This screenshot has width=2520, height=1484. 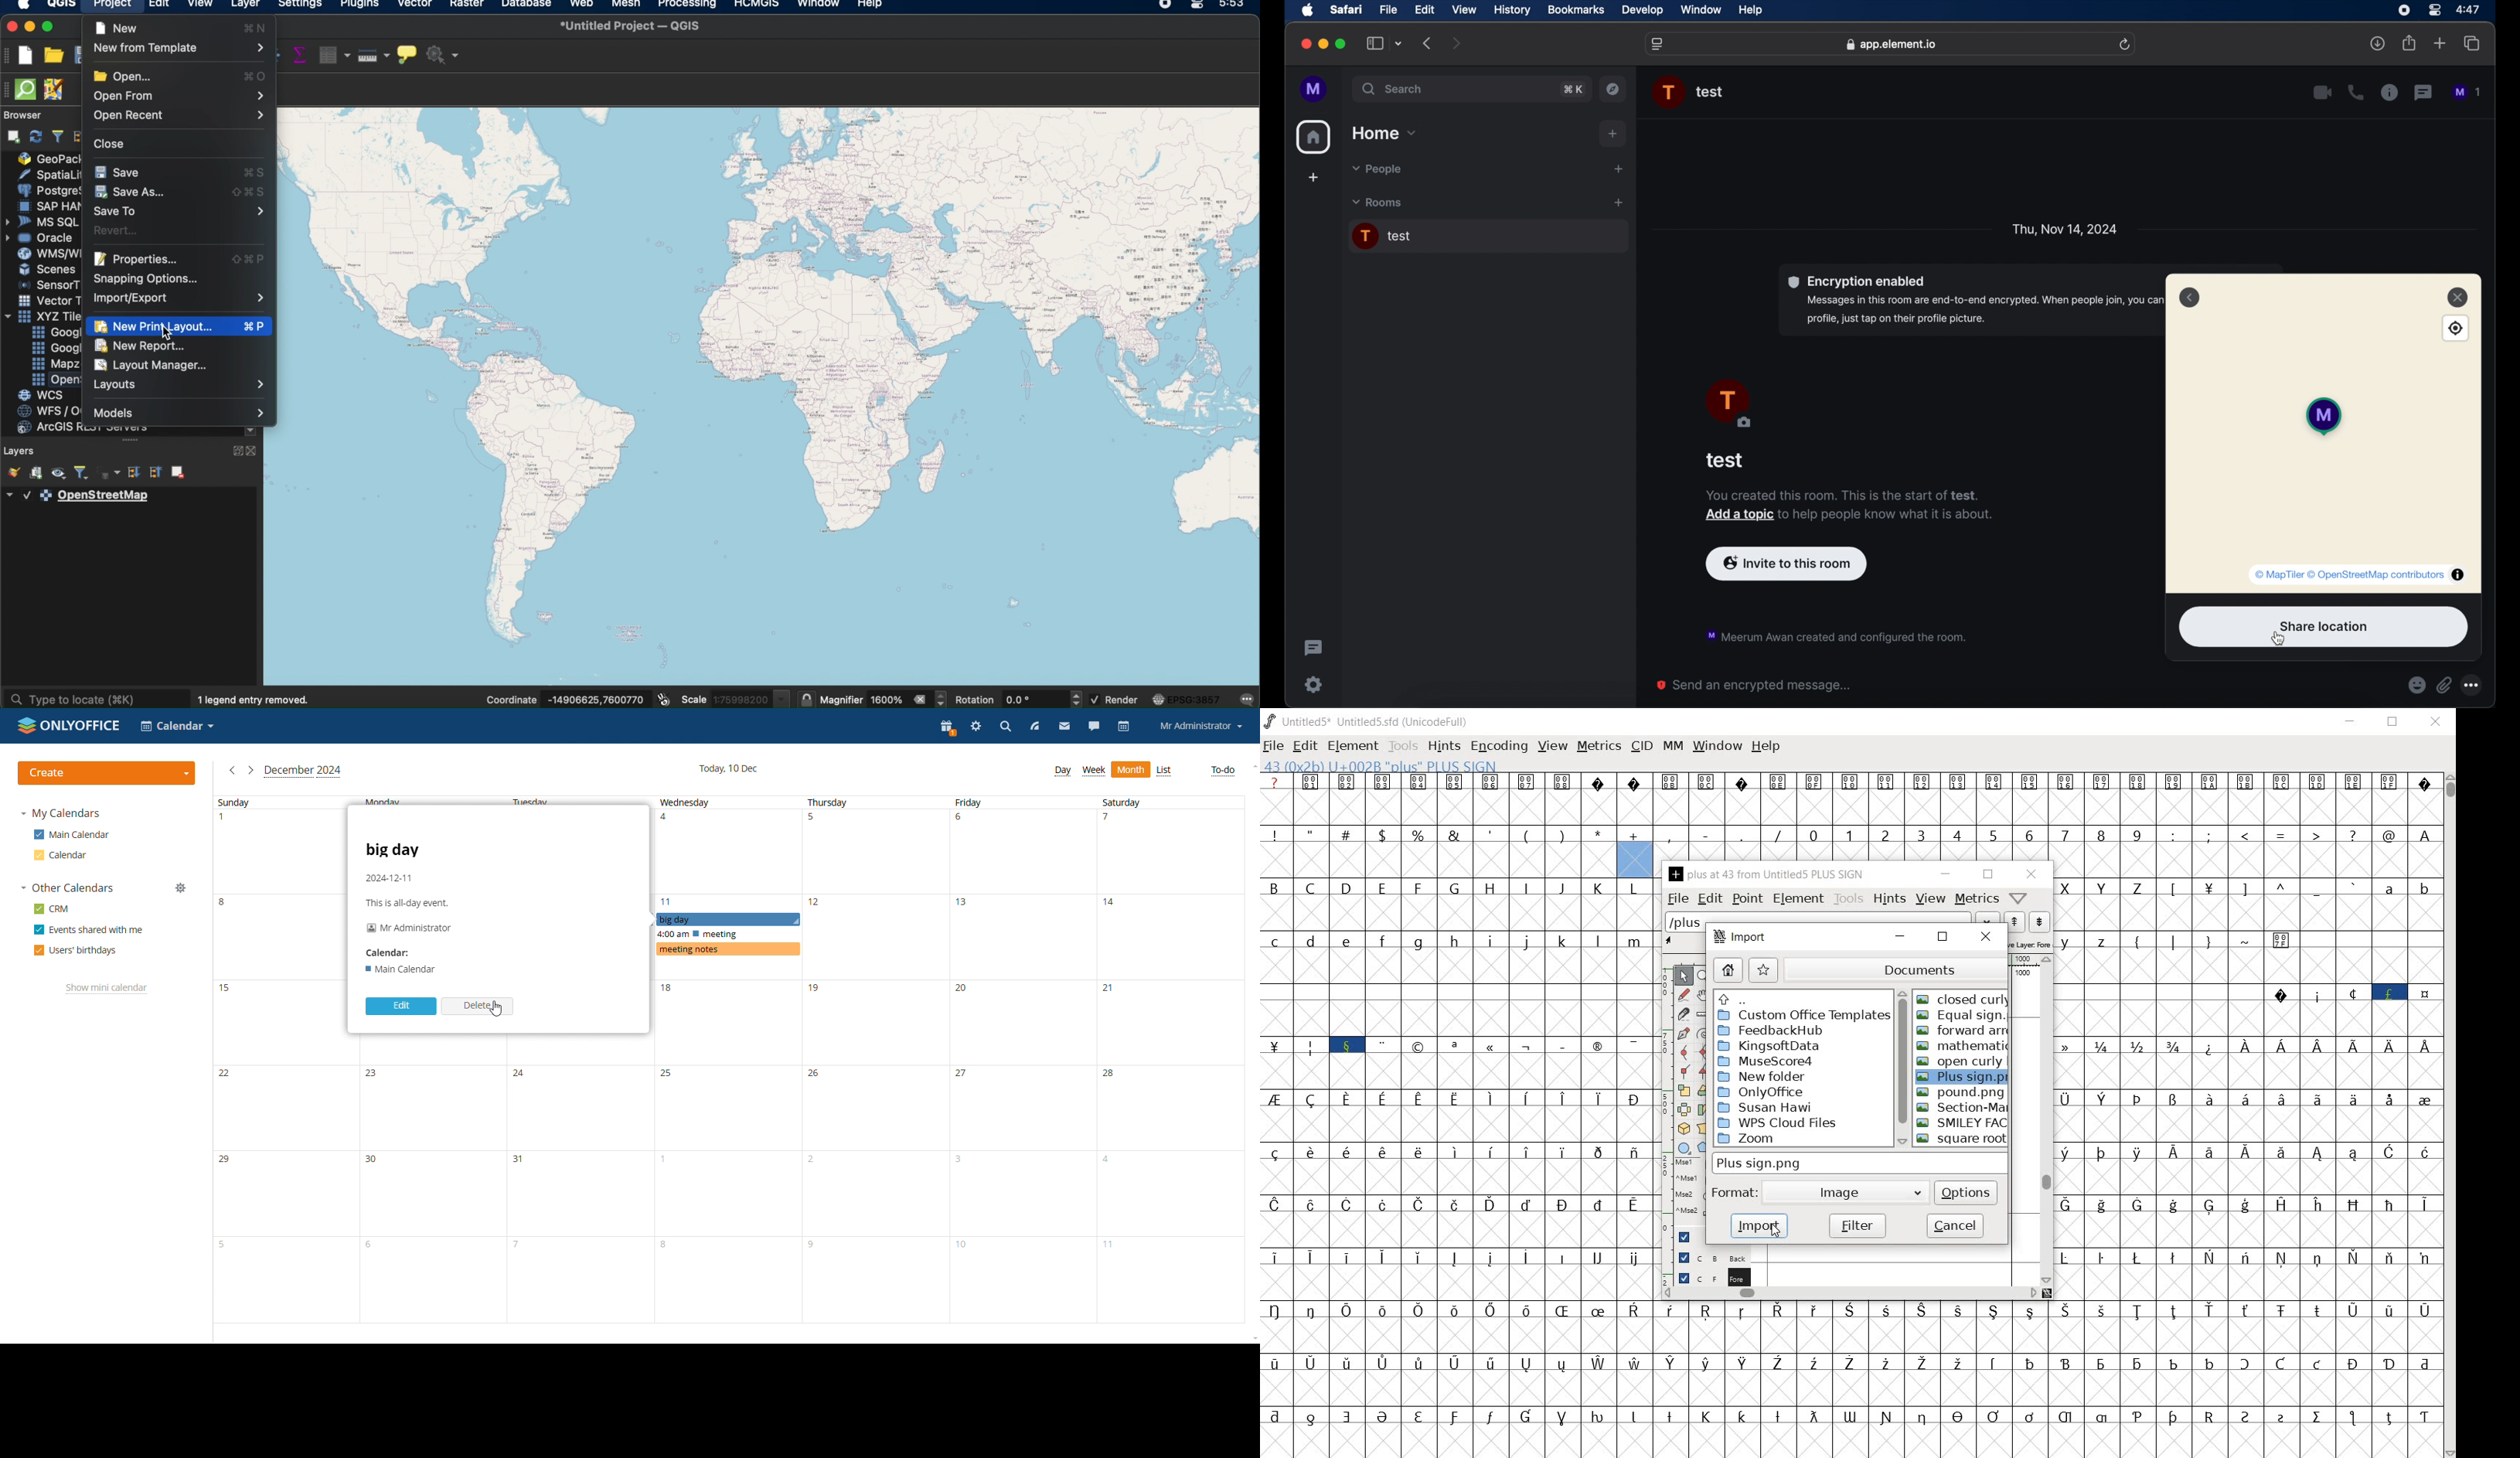 What do you see at coordinates (299, 53) in the screenshot?
I see `show statistical summary` at bounding box center [299, 53].